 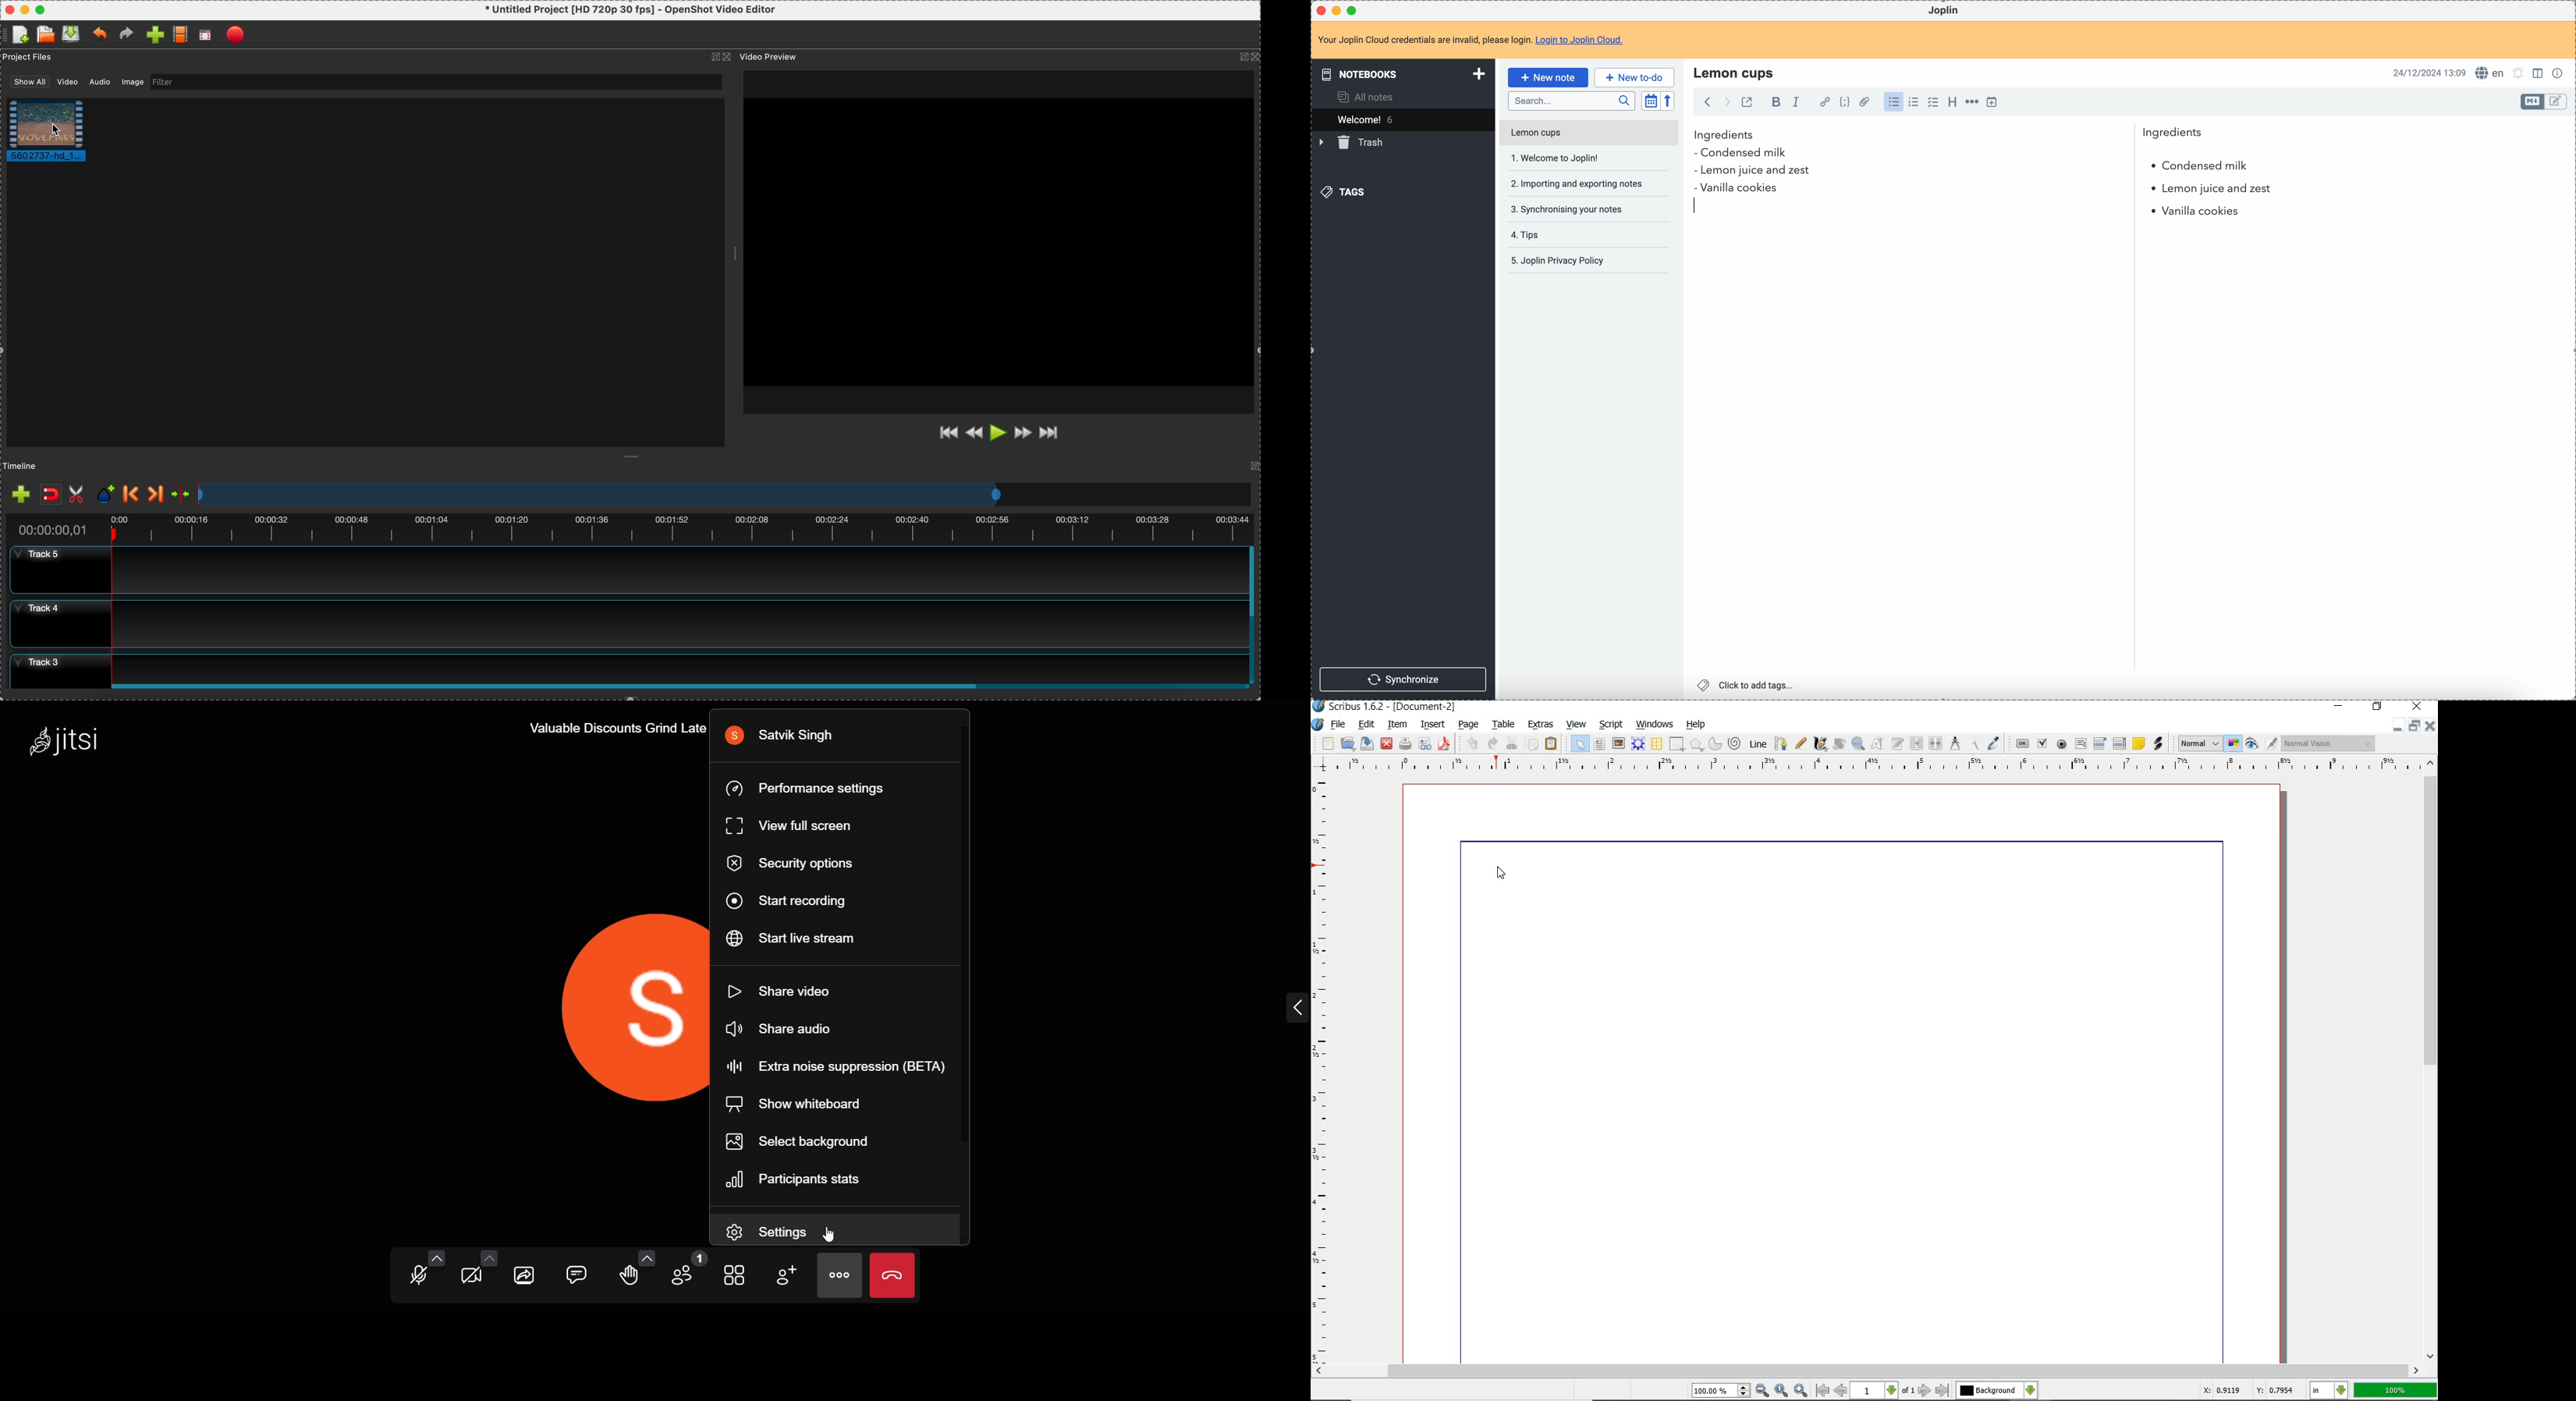 What do you see at coordinates (2080, 744) in the screenshot?
I see `pdf text field` at bounding box center [2080, 744].